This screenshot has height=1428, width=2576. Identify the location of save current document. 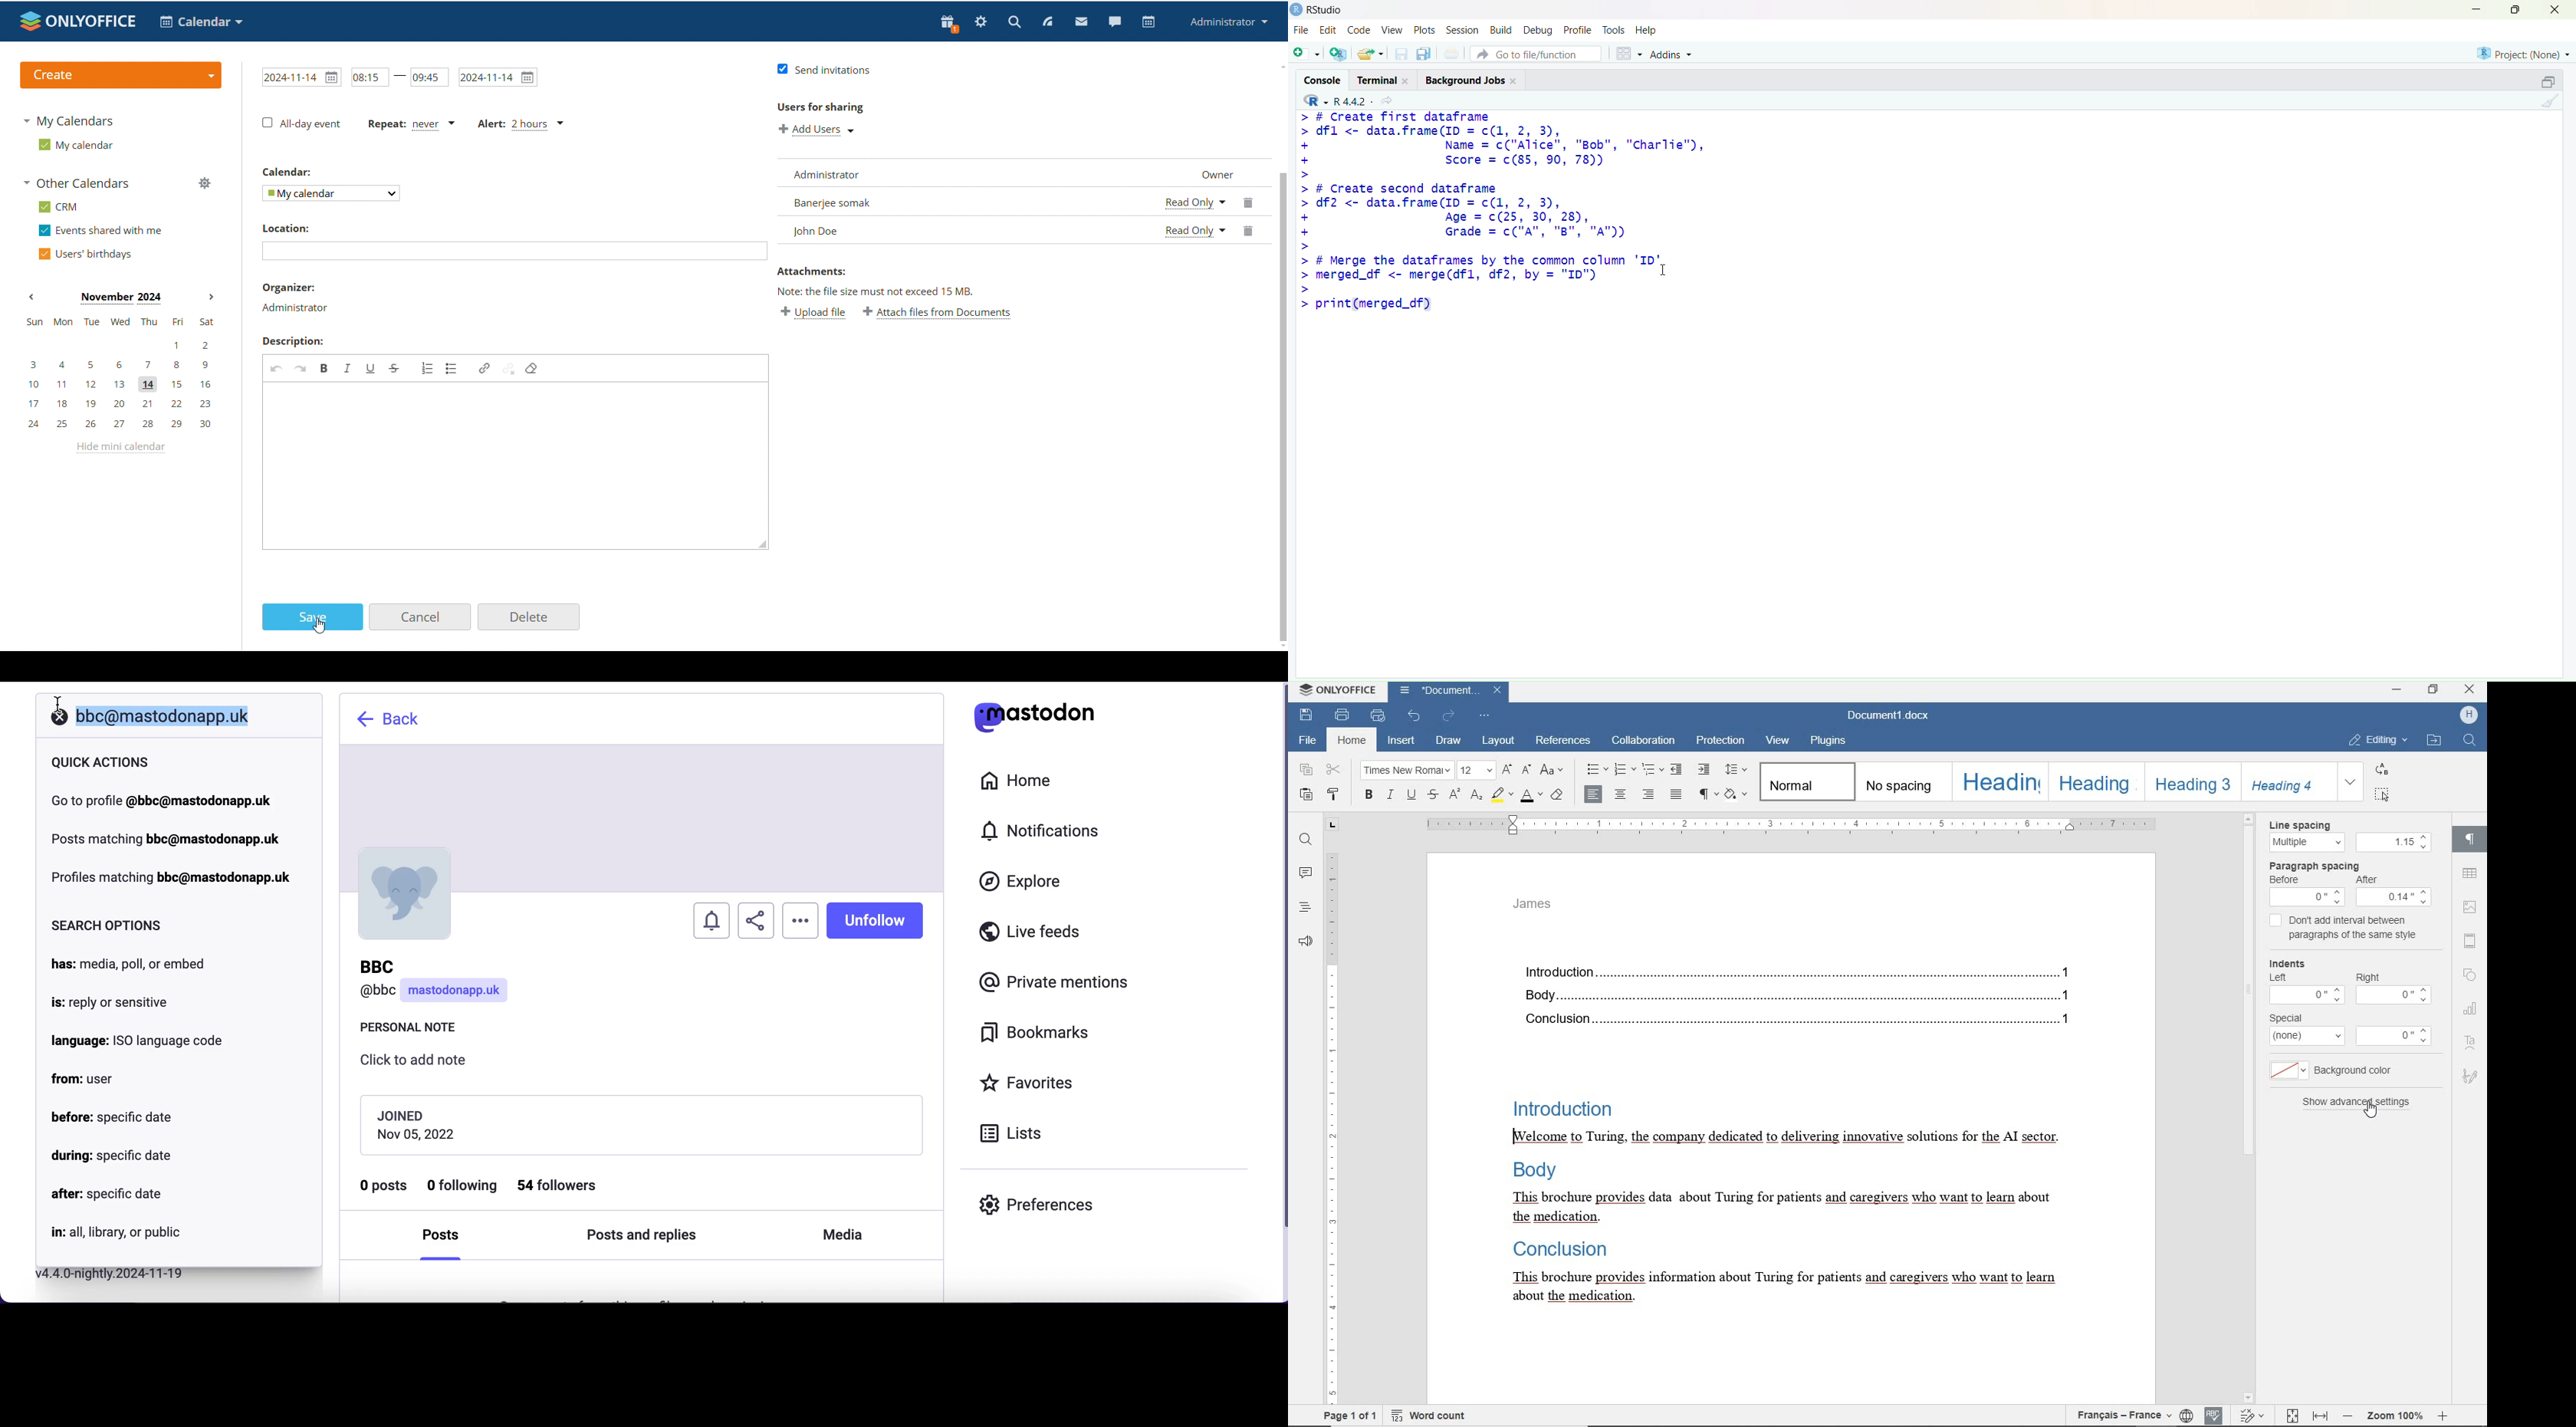
(1401, 54).